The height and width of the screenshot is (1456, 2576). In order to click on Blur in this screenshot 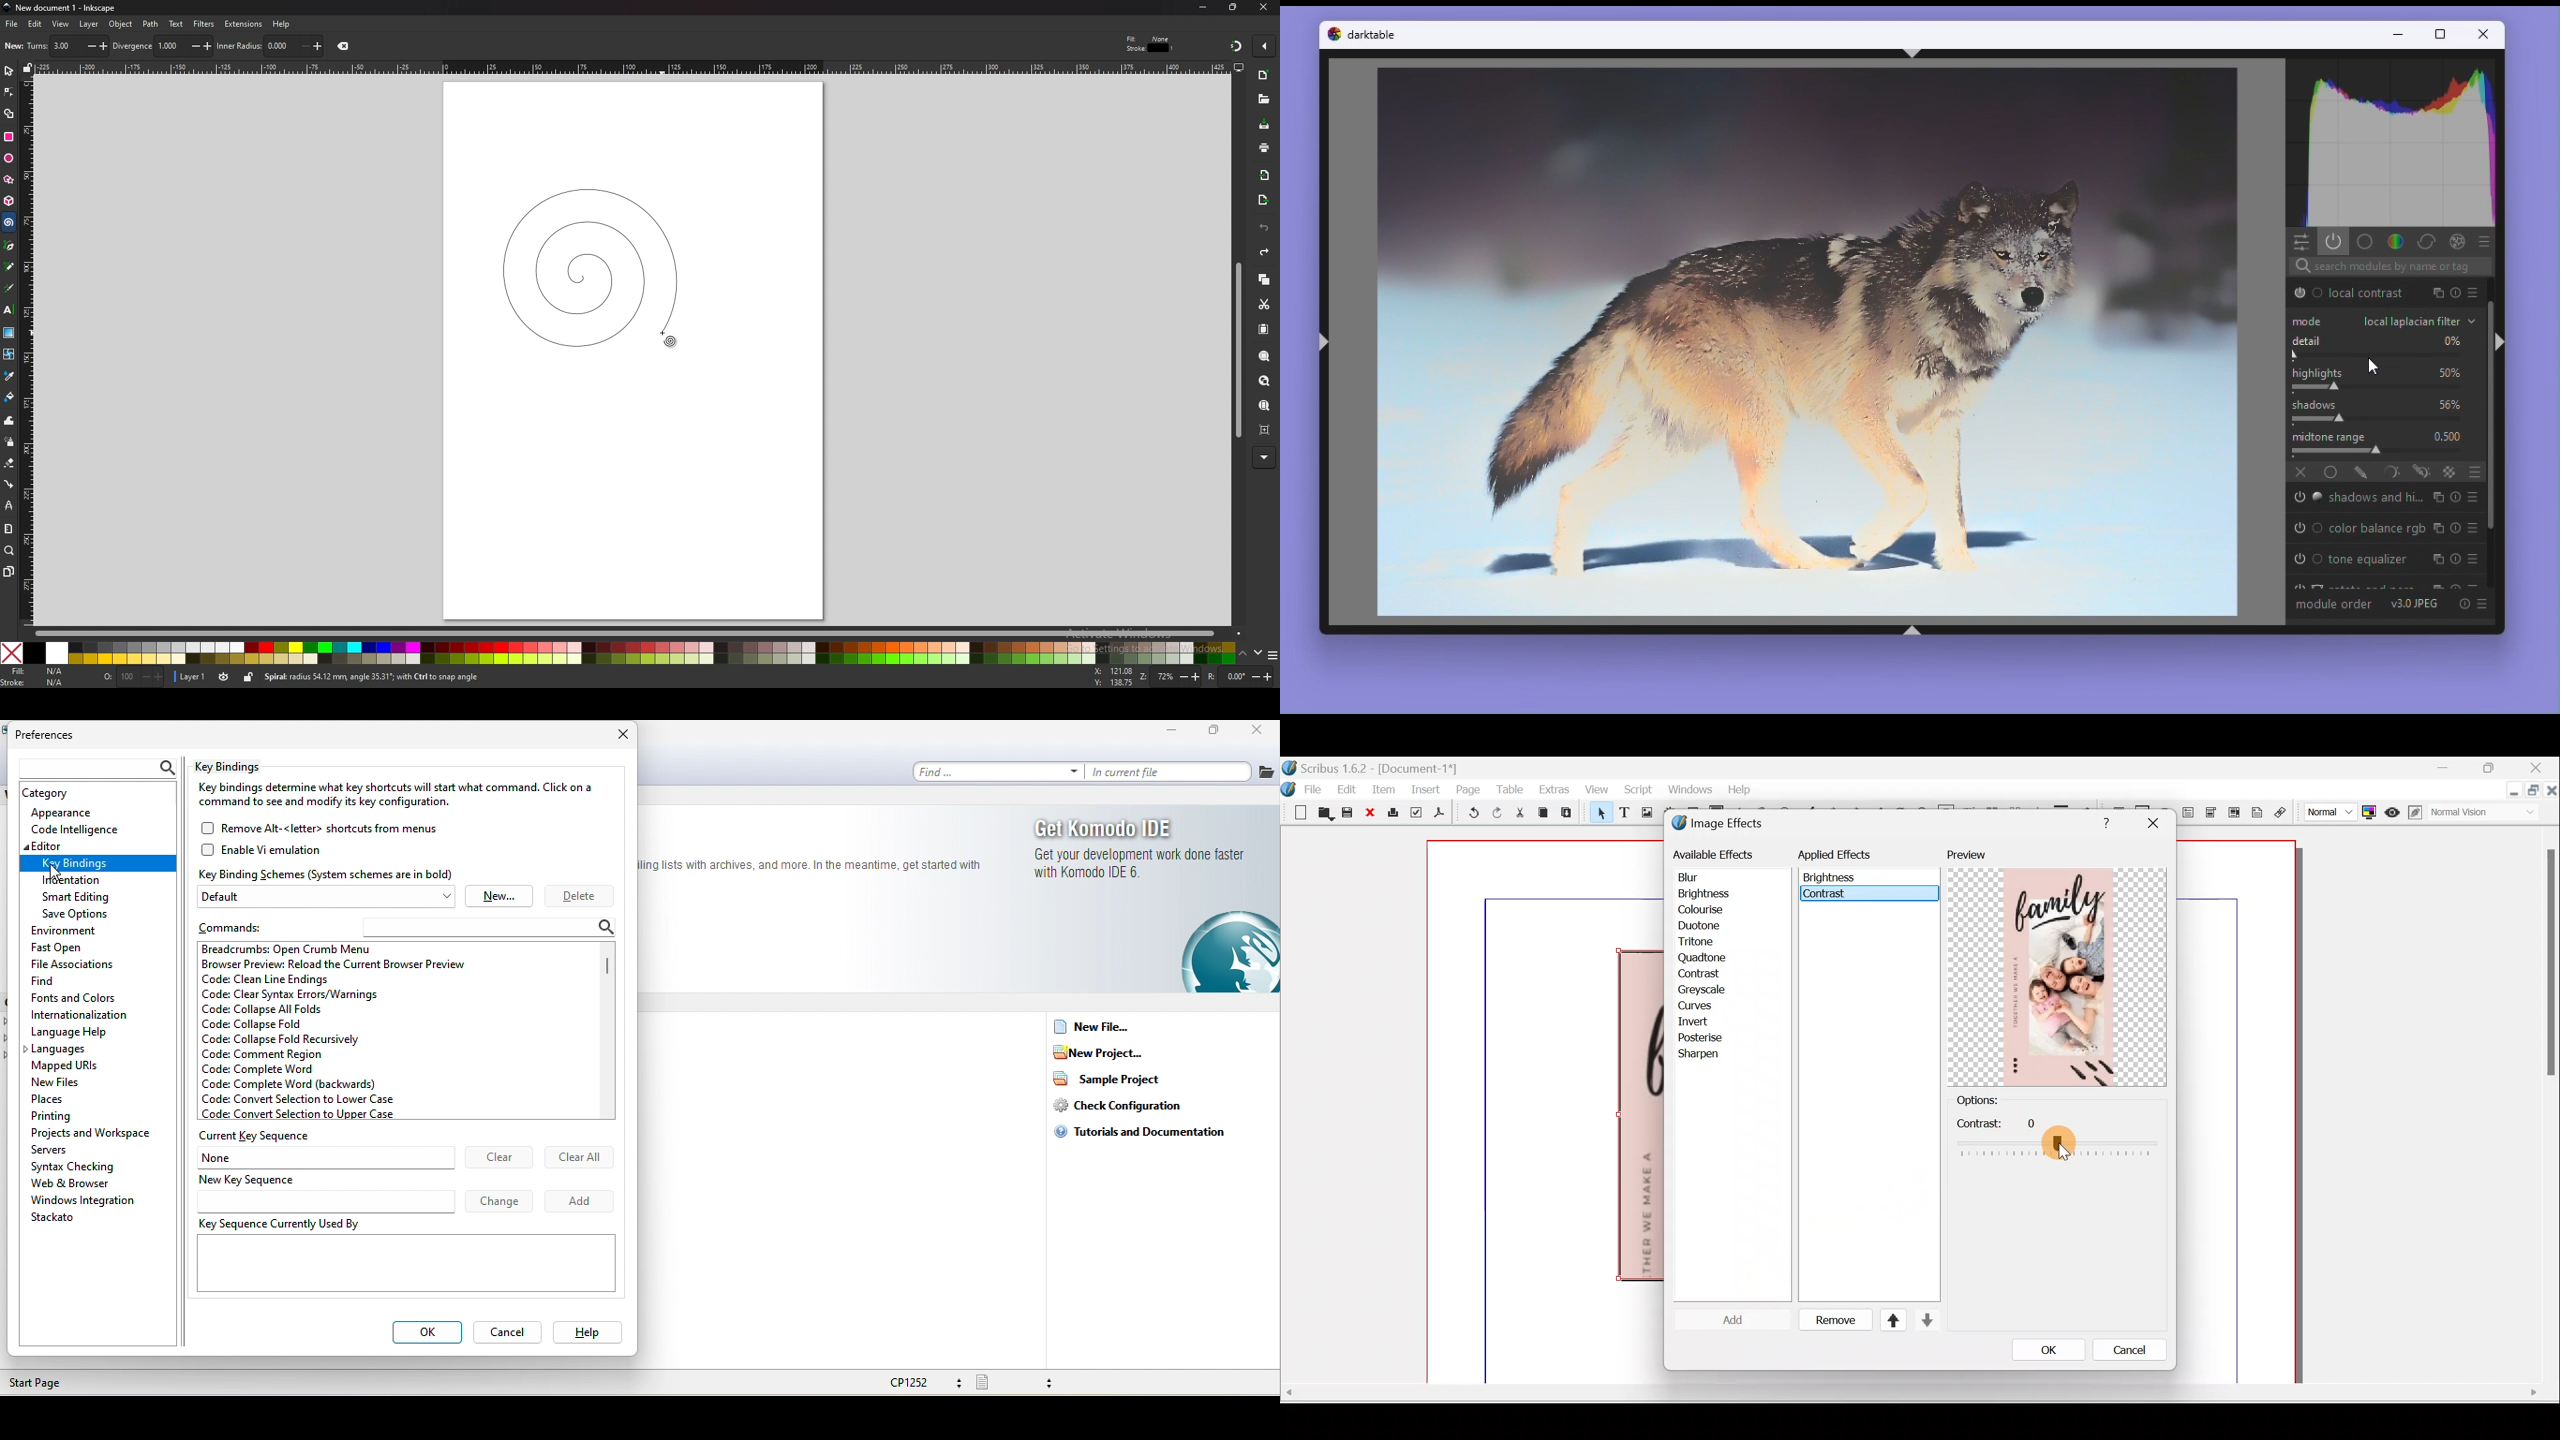, I will do `click(1701, 878)`.